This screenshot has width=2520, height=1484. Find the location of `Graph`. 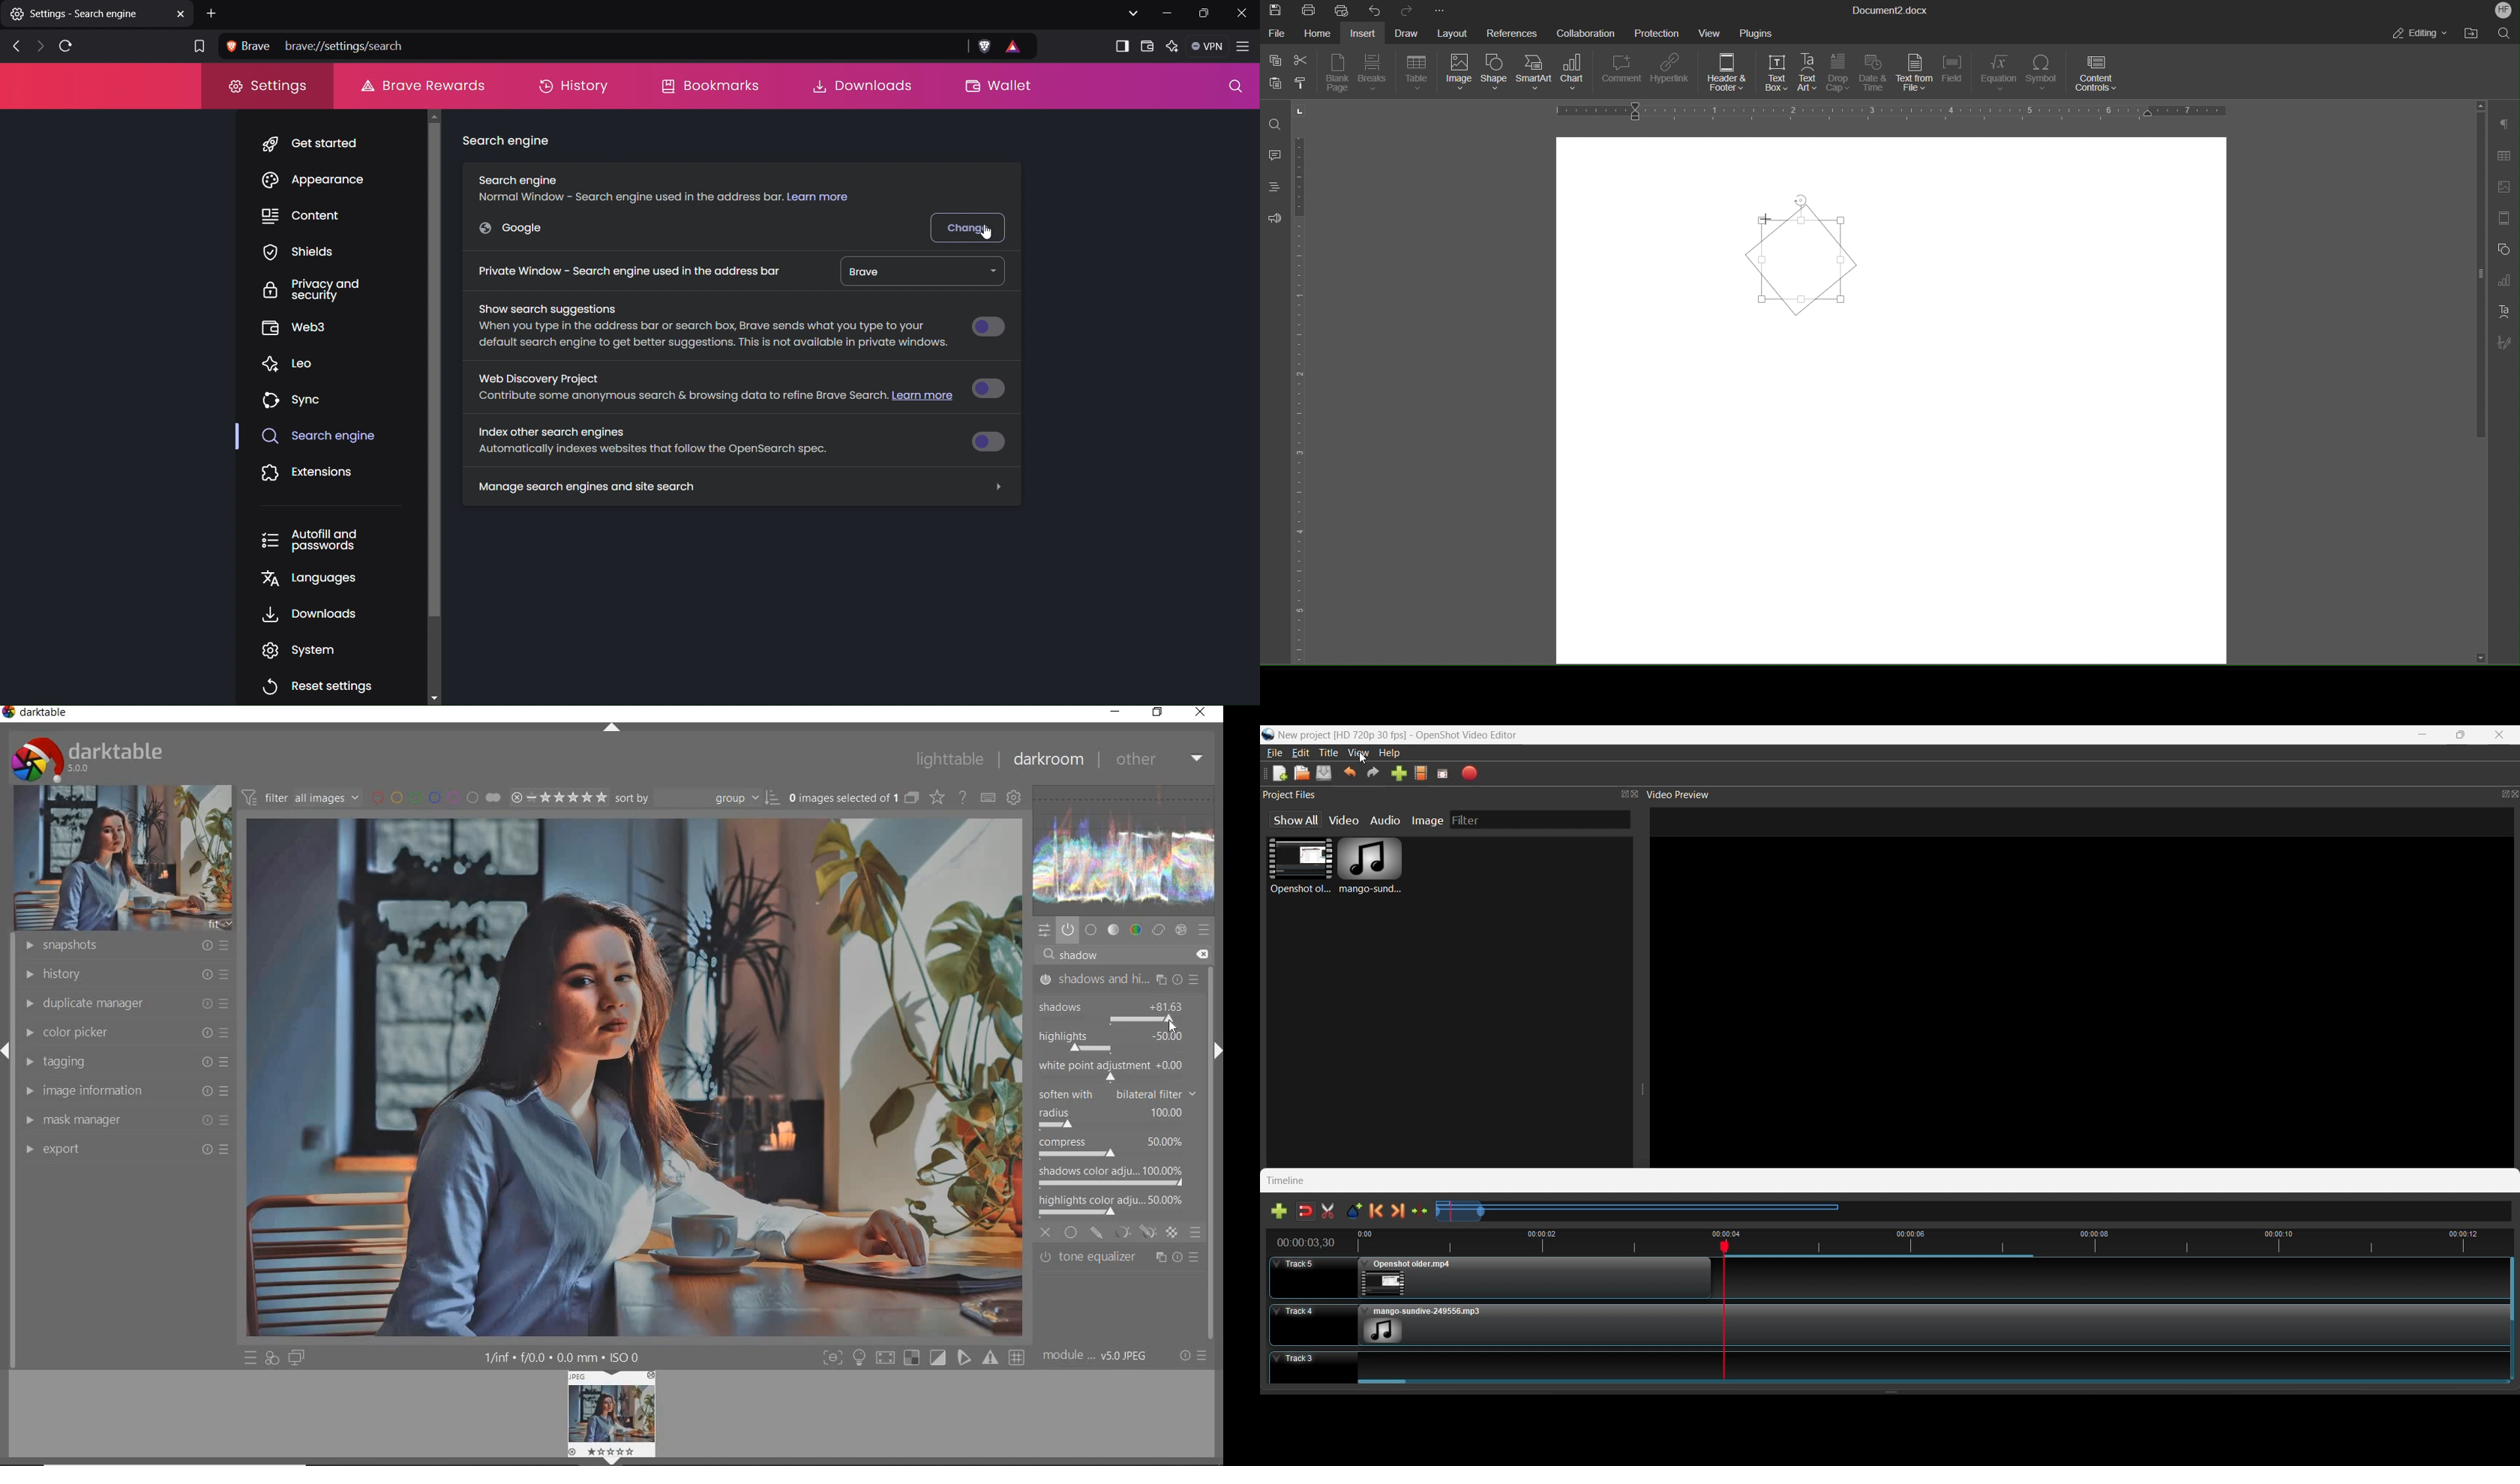

Graph is located at coordinates (2503, 280).